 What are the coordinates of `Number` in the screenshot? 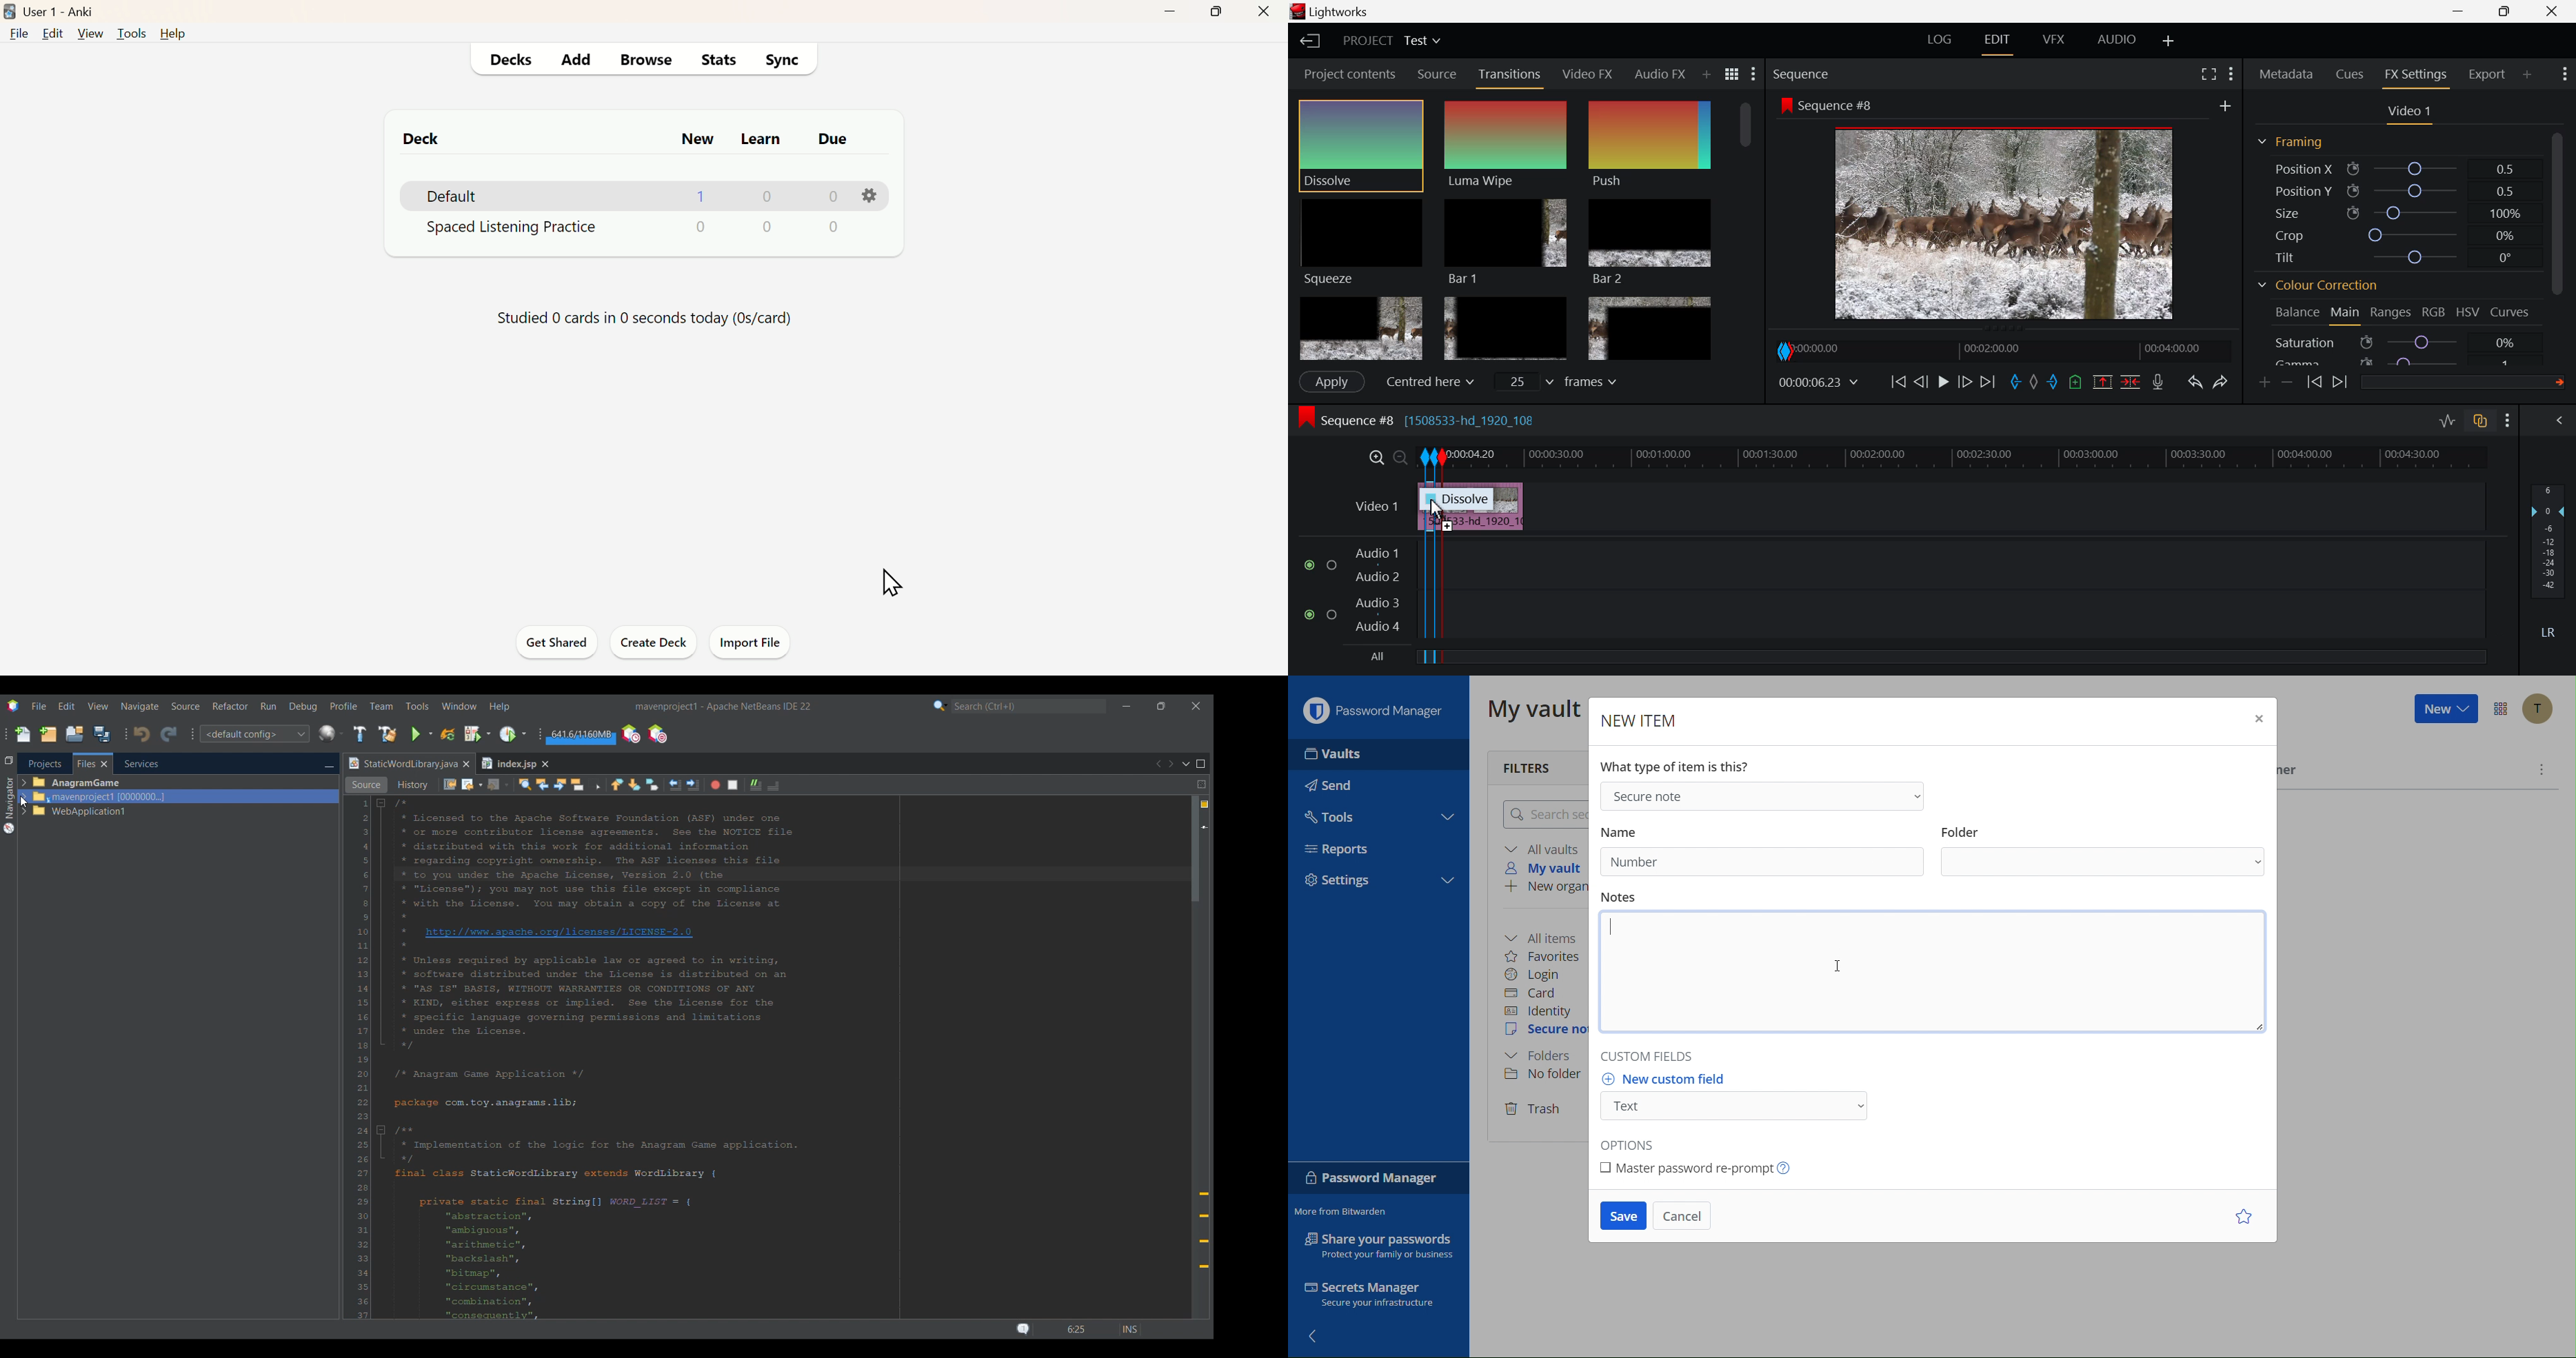 It's located at (1633, 862).